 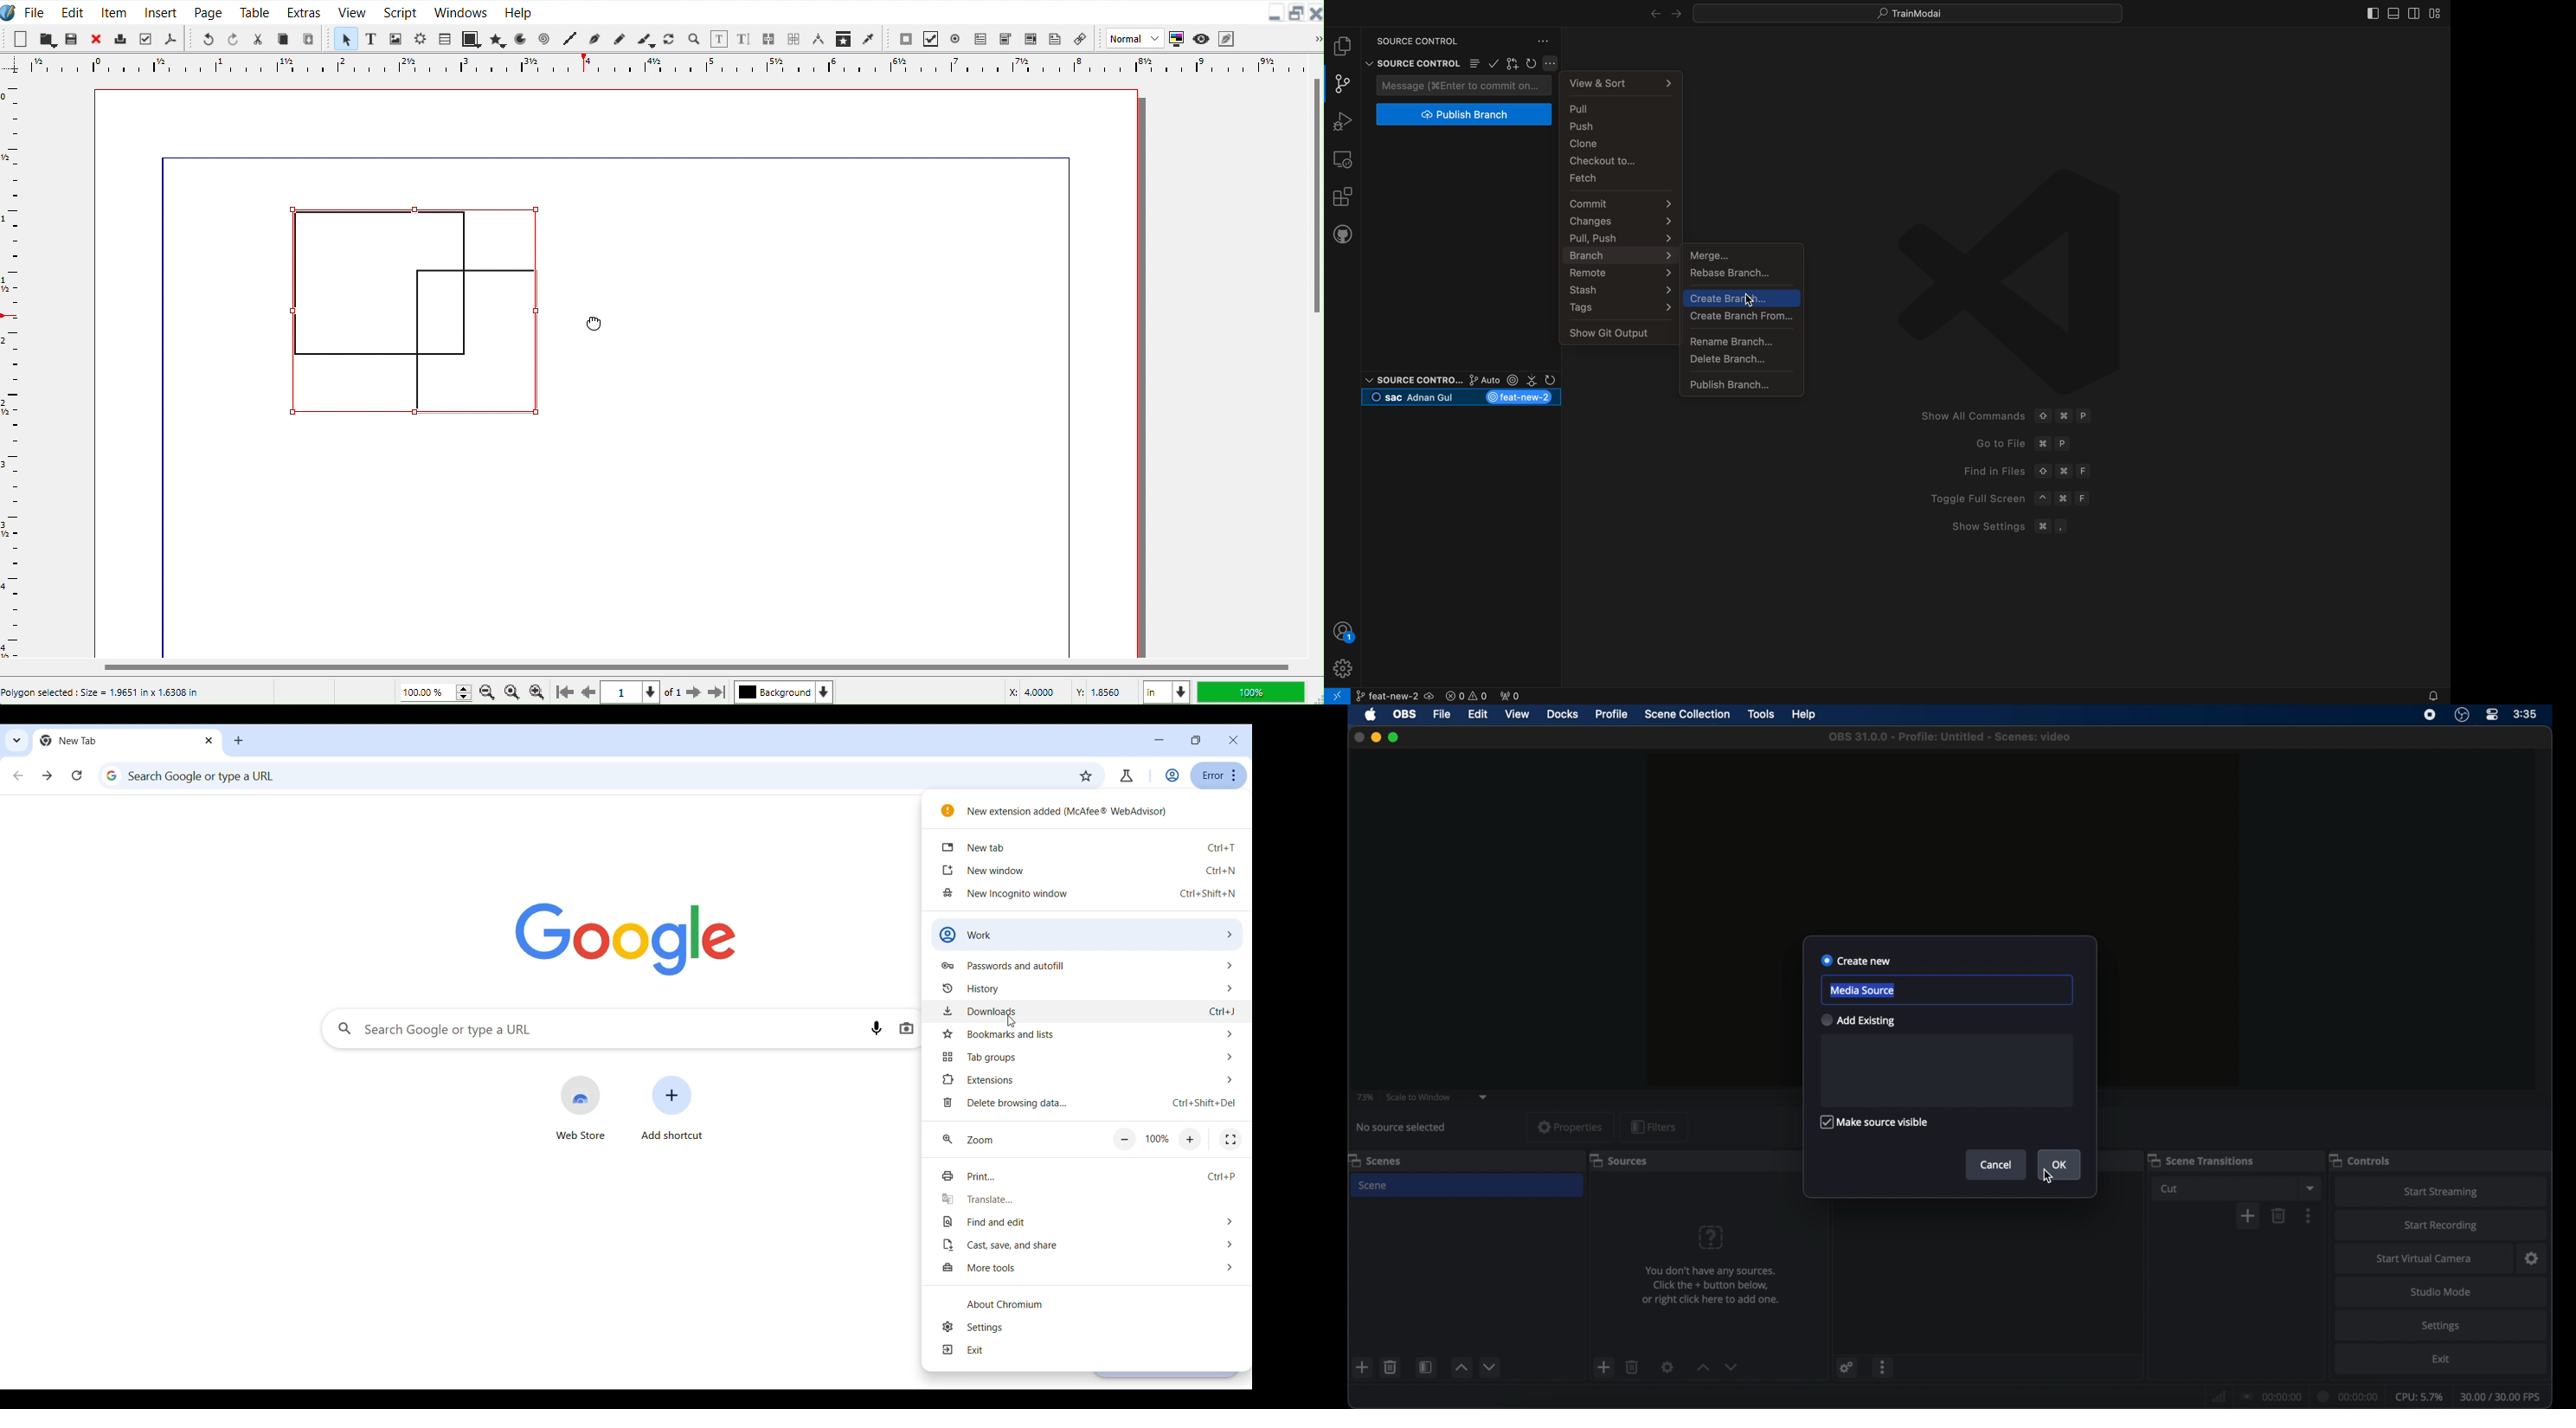 I want to click on network, so click(x=2217, y=1395).